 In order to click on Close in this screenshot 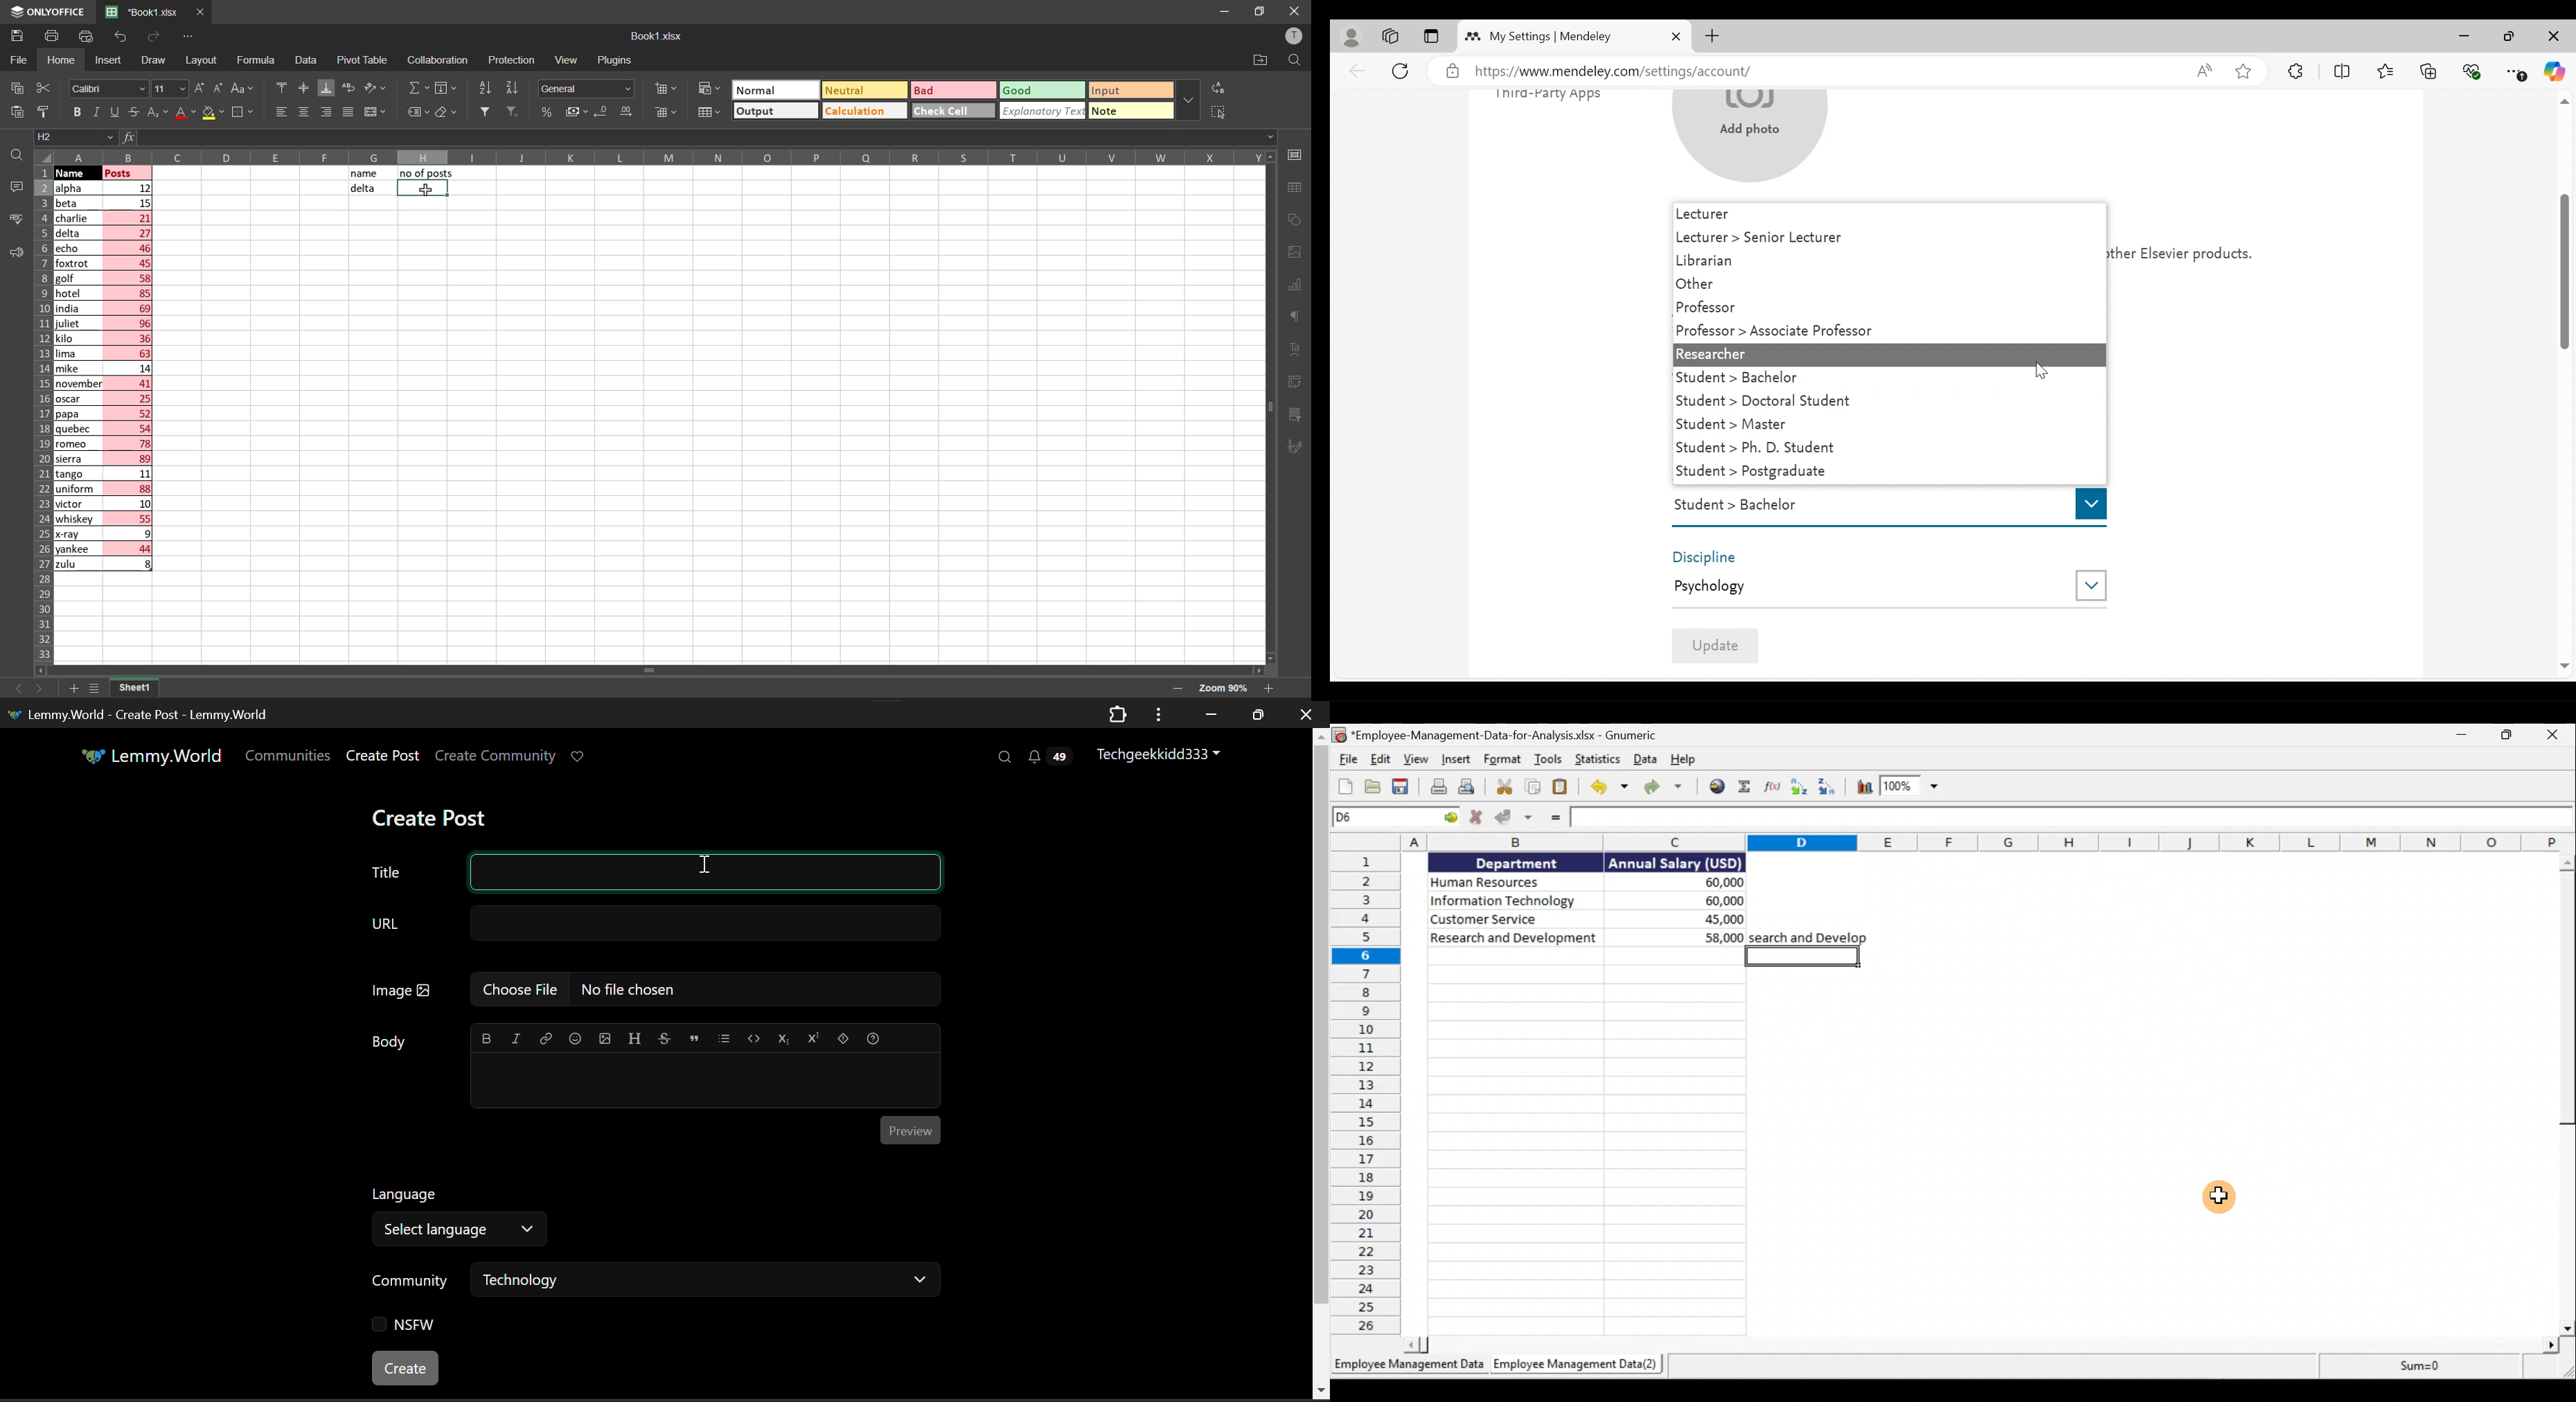, I will do `click(1676, 36)`.